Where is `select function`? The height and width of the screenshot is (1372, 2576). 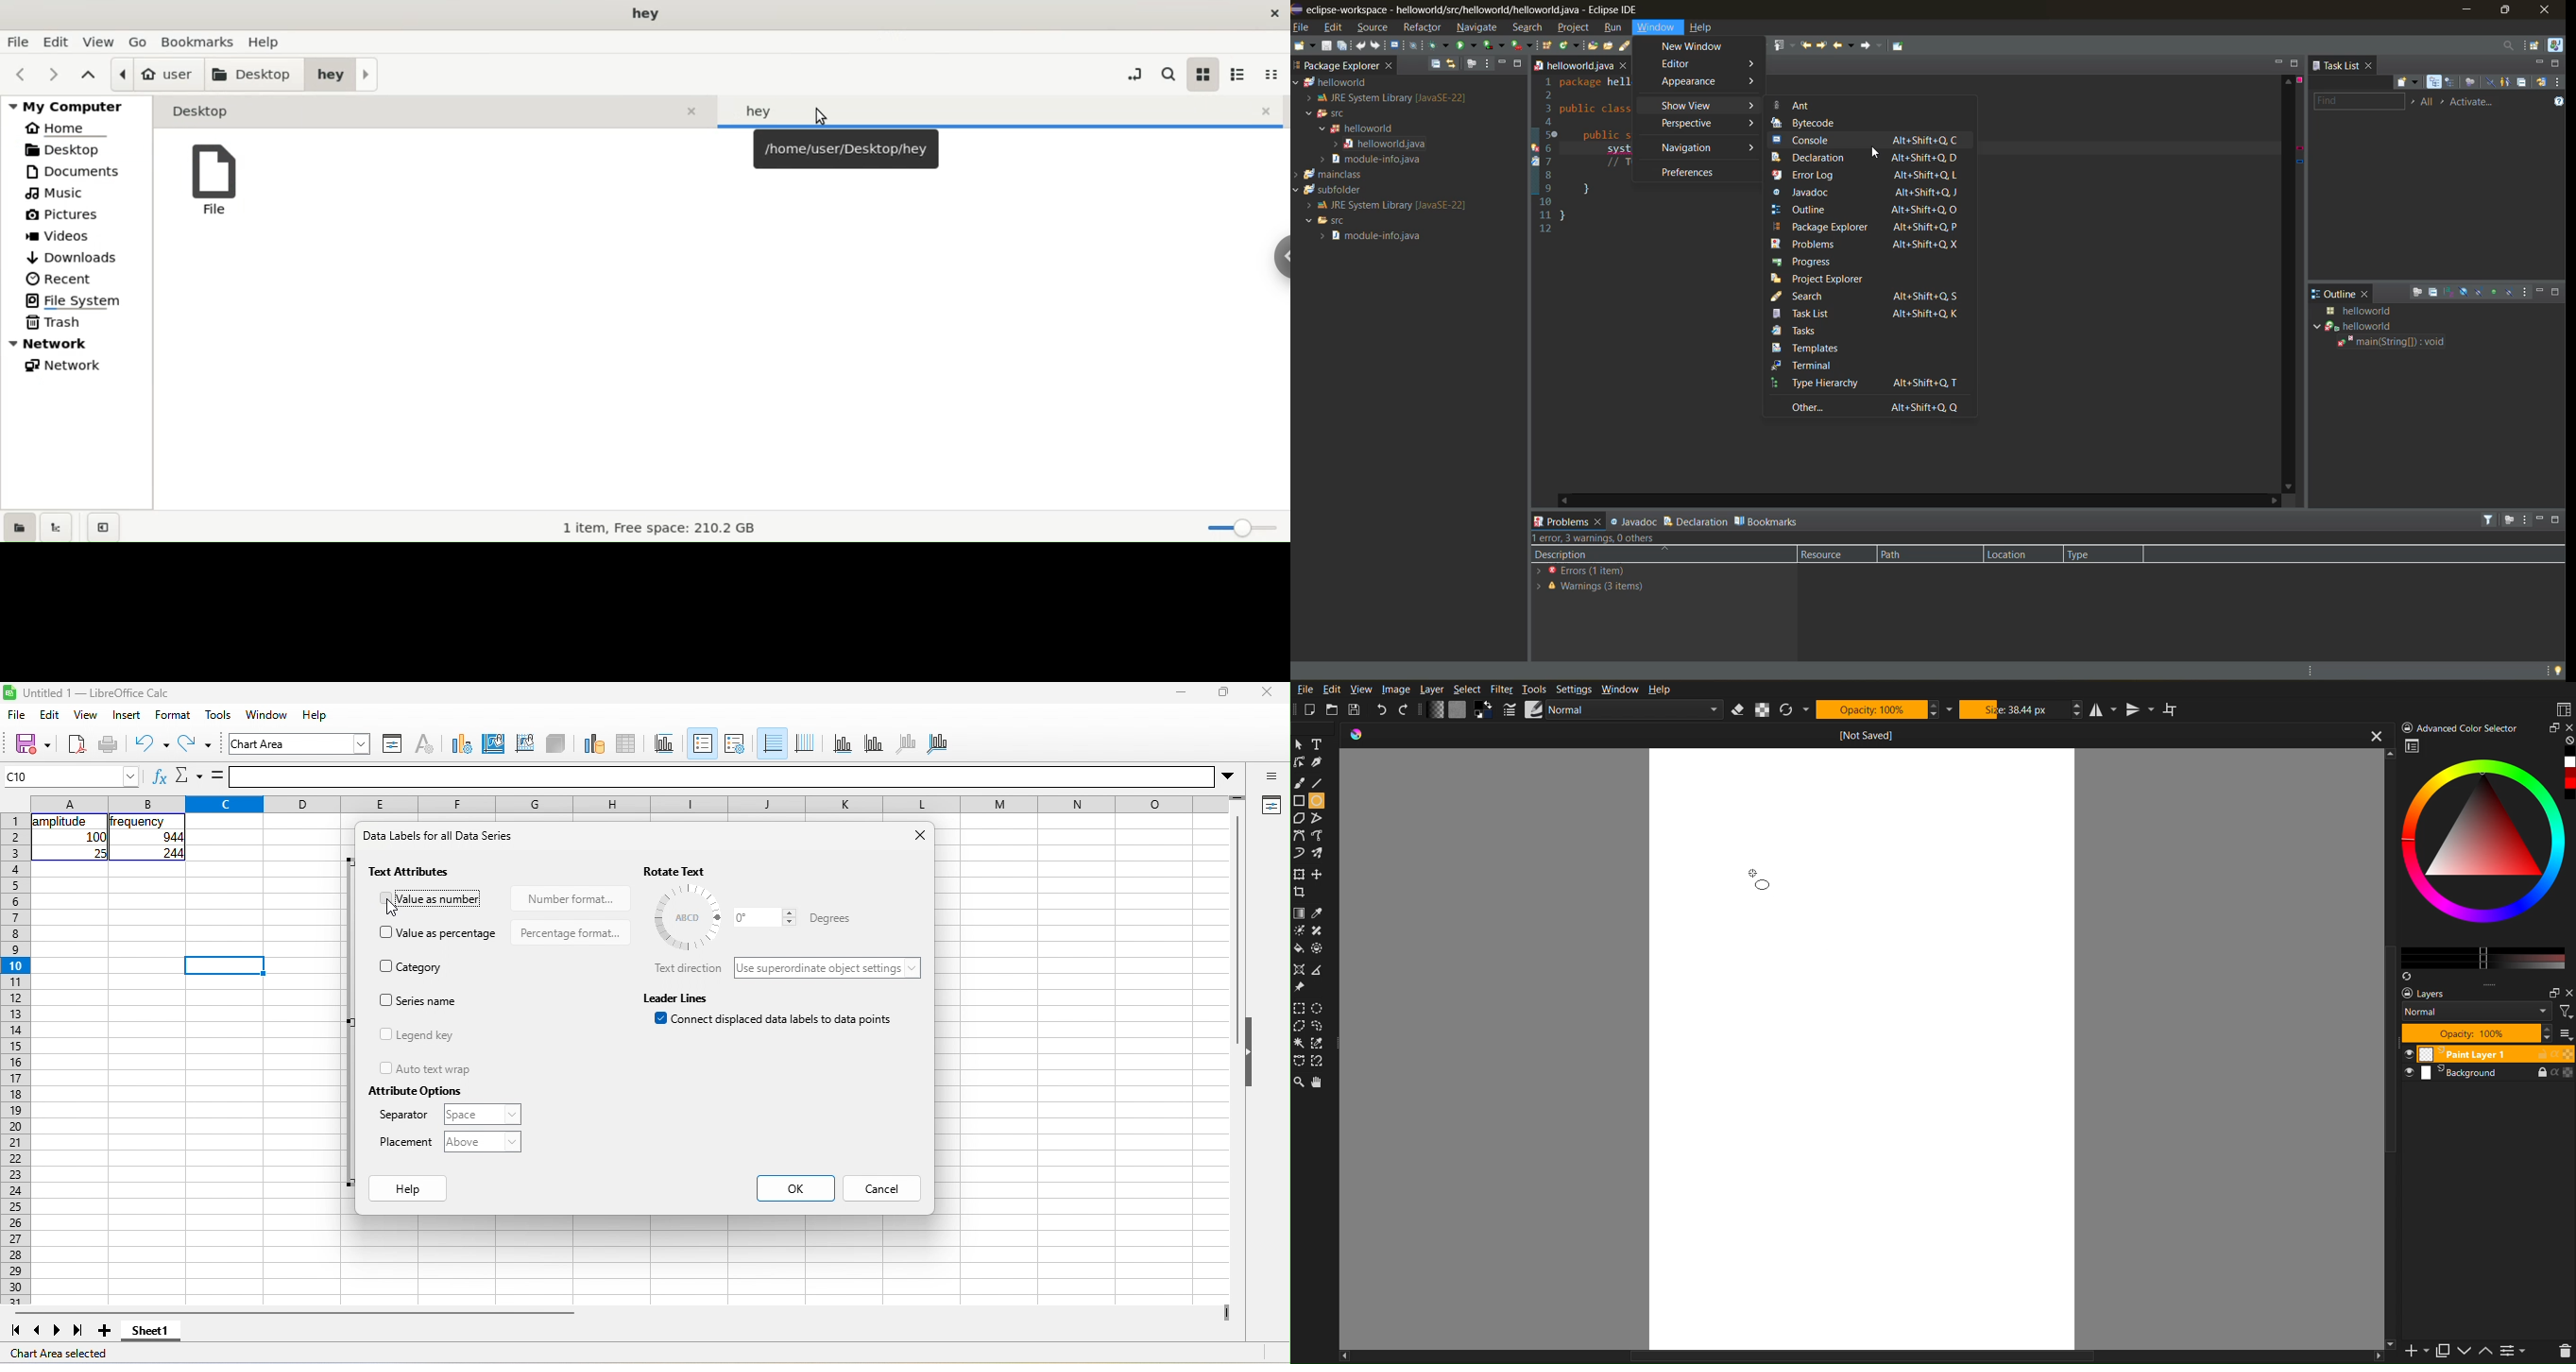 select function is located at coordinates (188, 777).